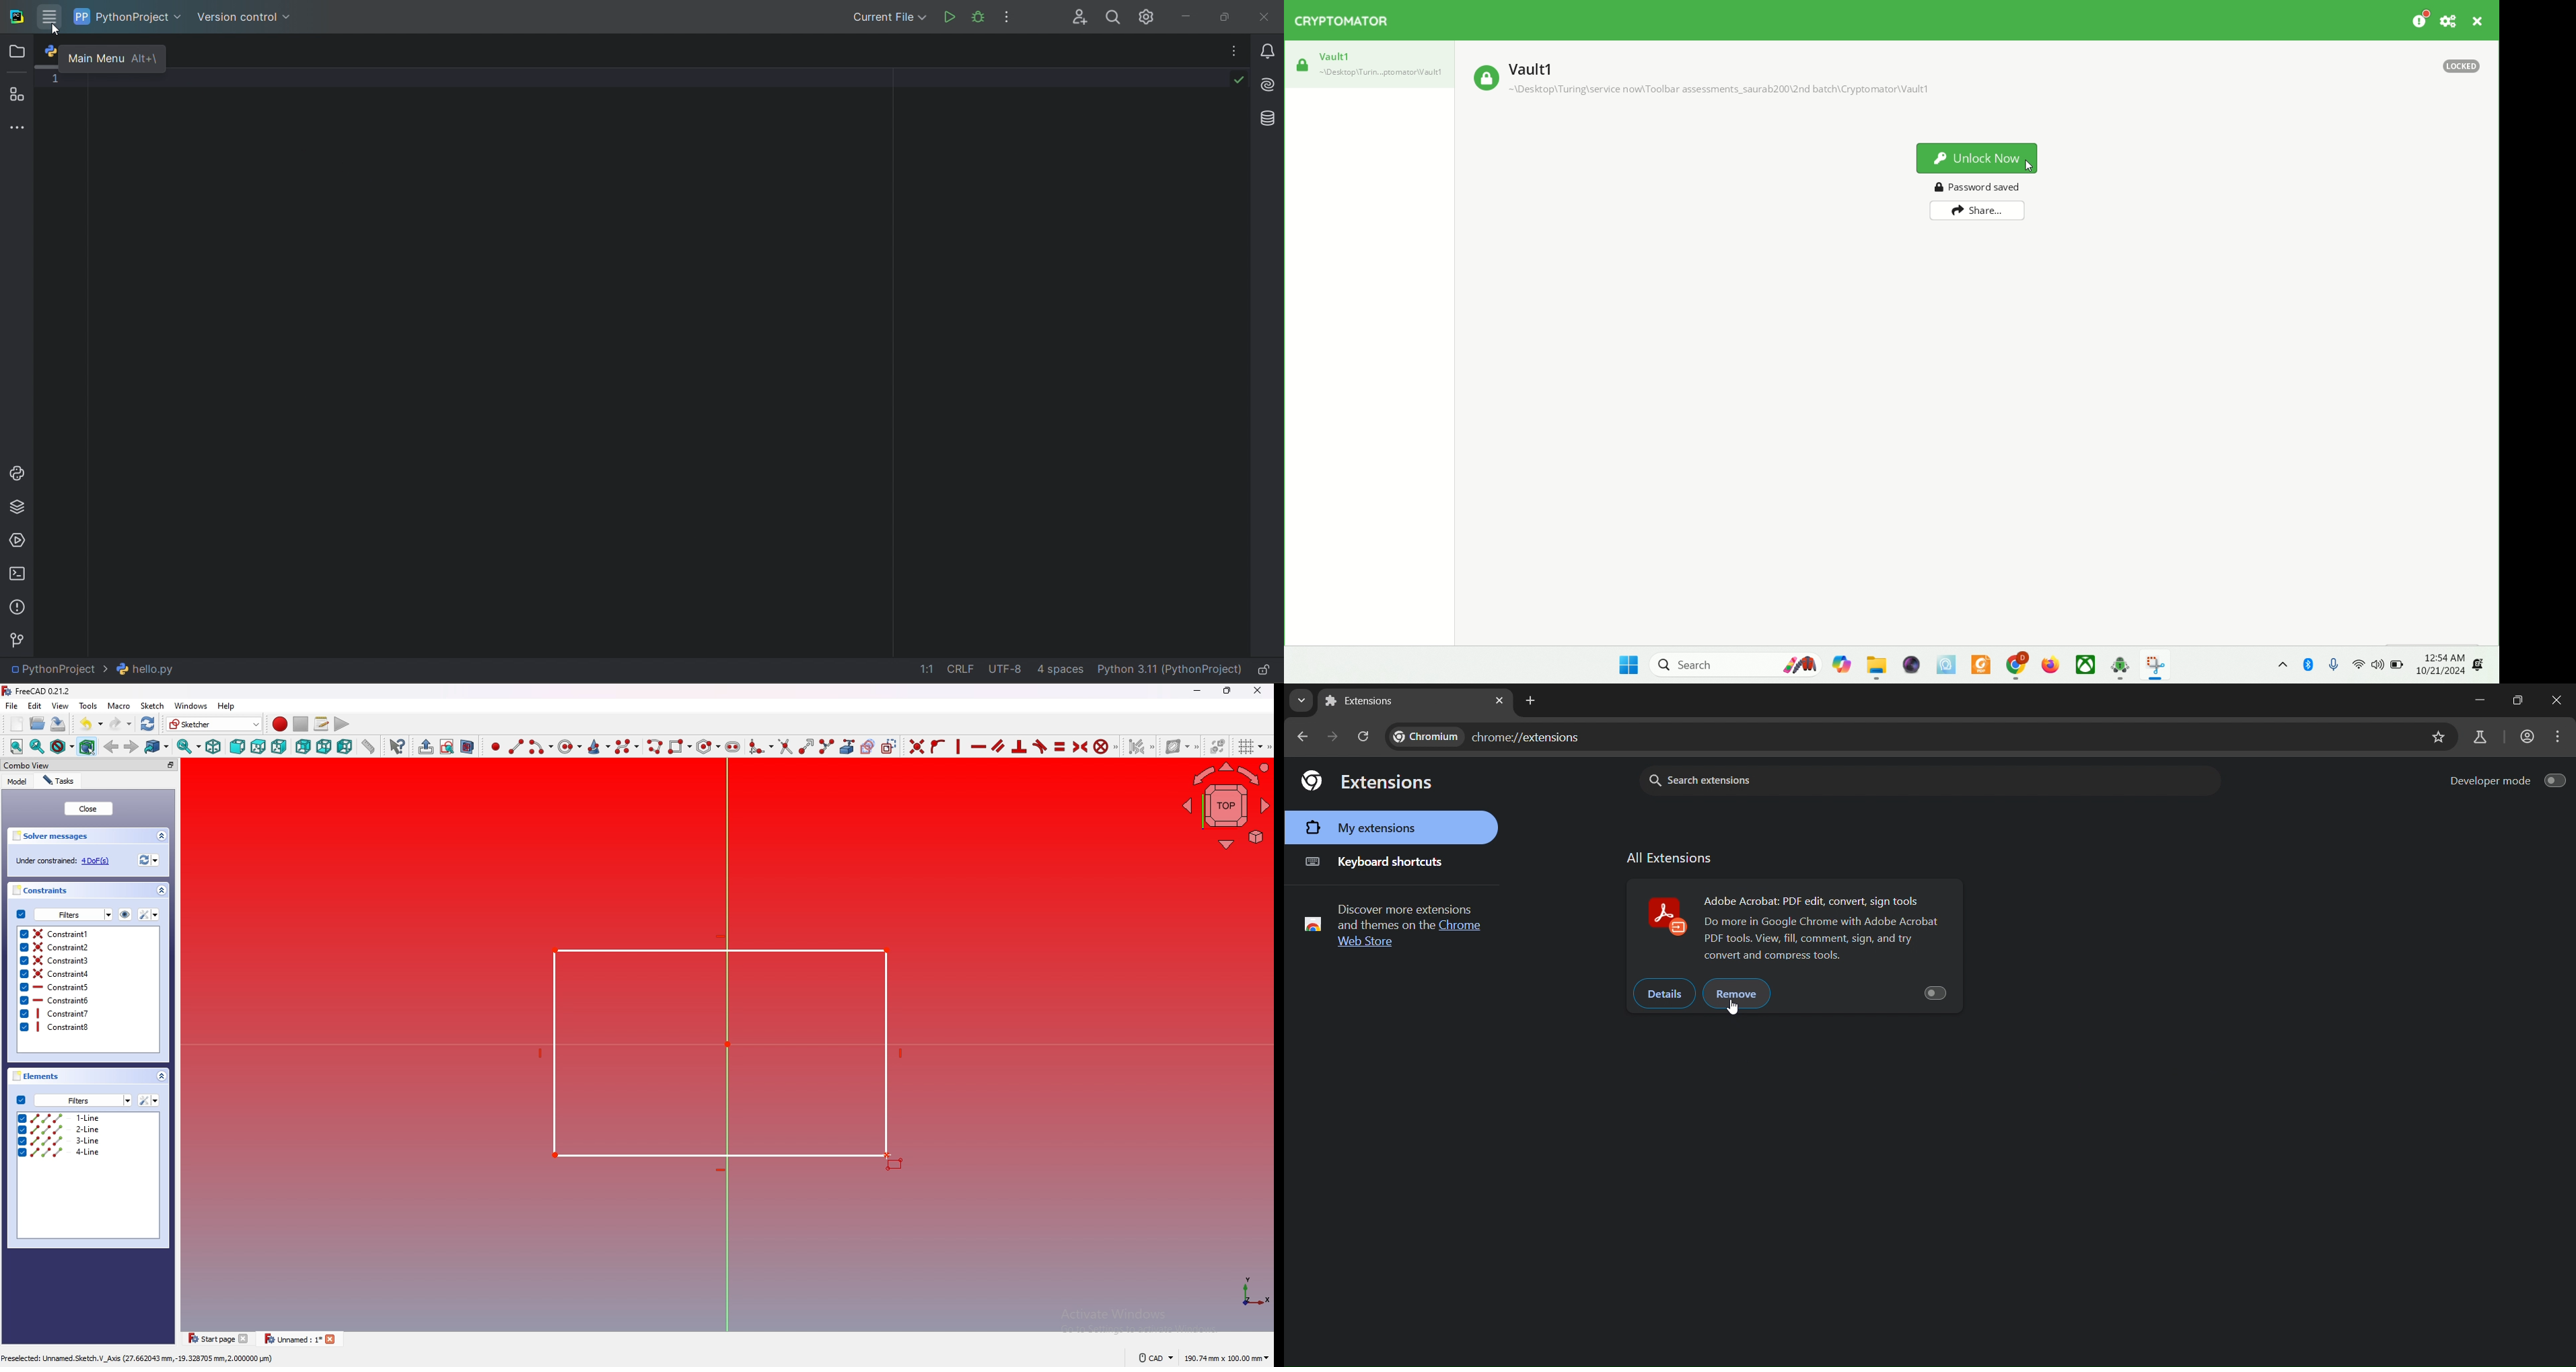 Image resolution: width=2576 pixels, height=1372 pixels. I want to click on rear, so click(303, 747).